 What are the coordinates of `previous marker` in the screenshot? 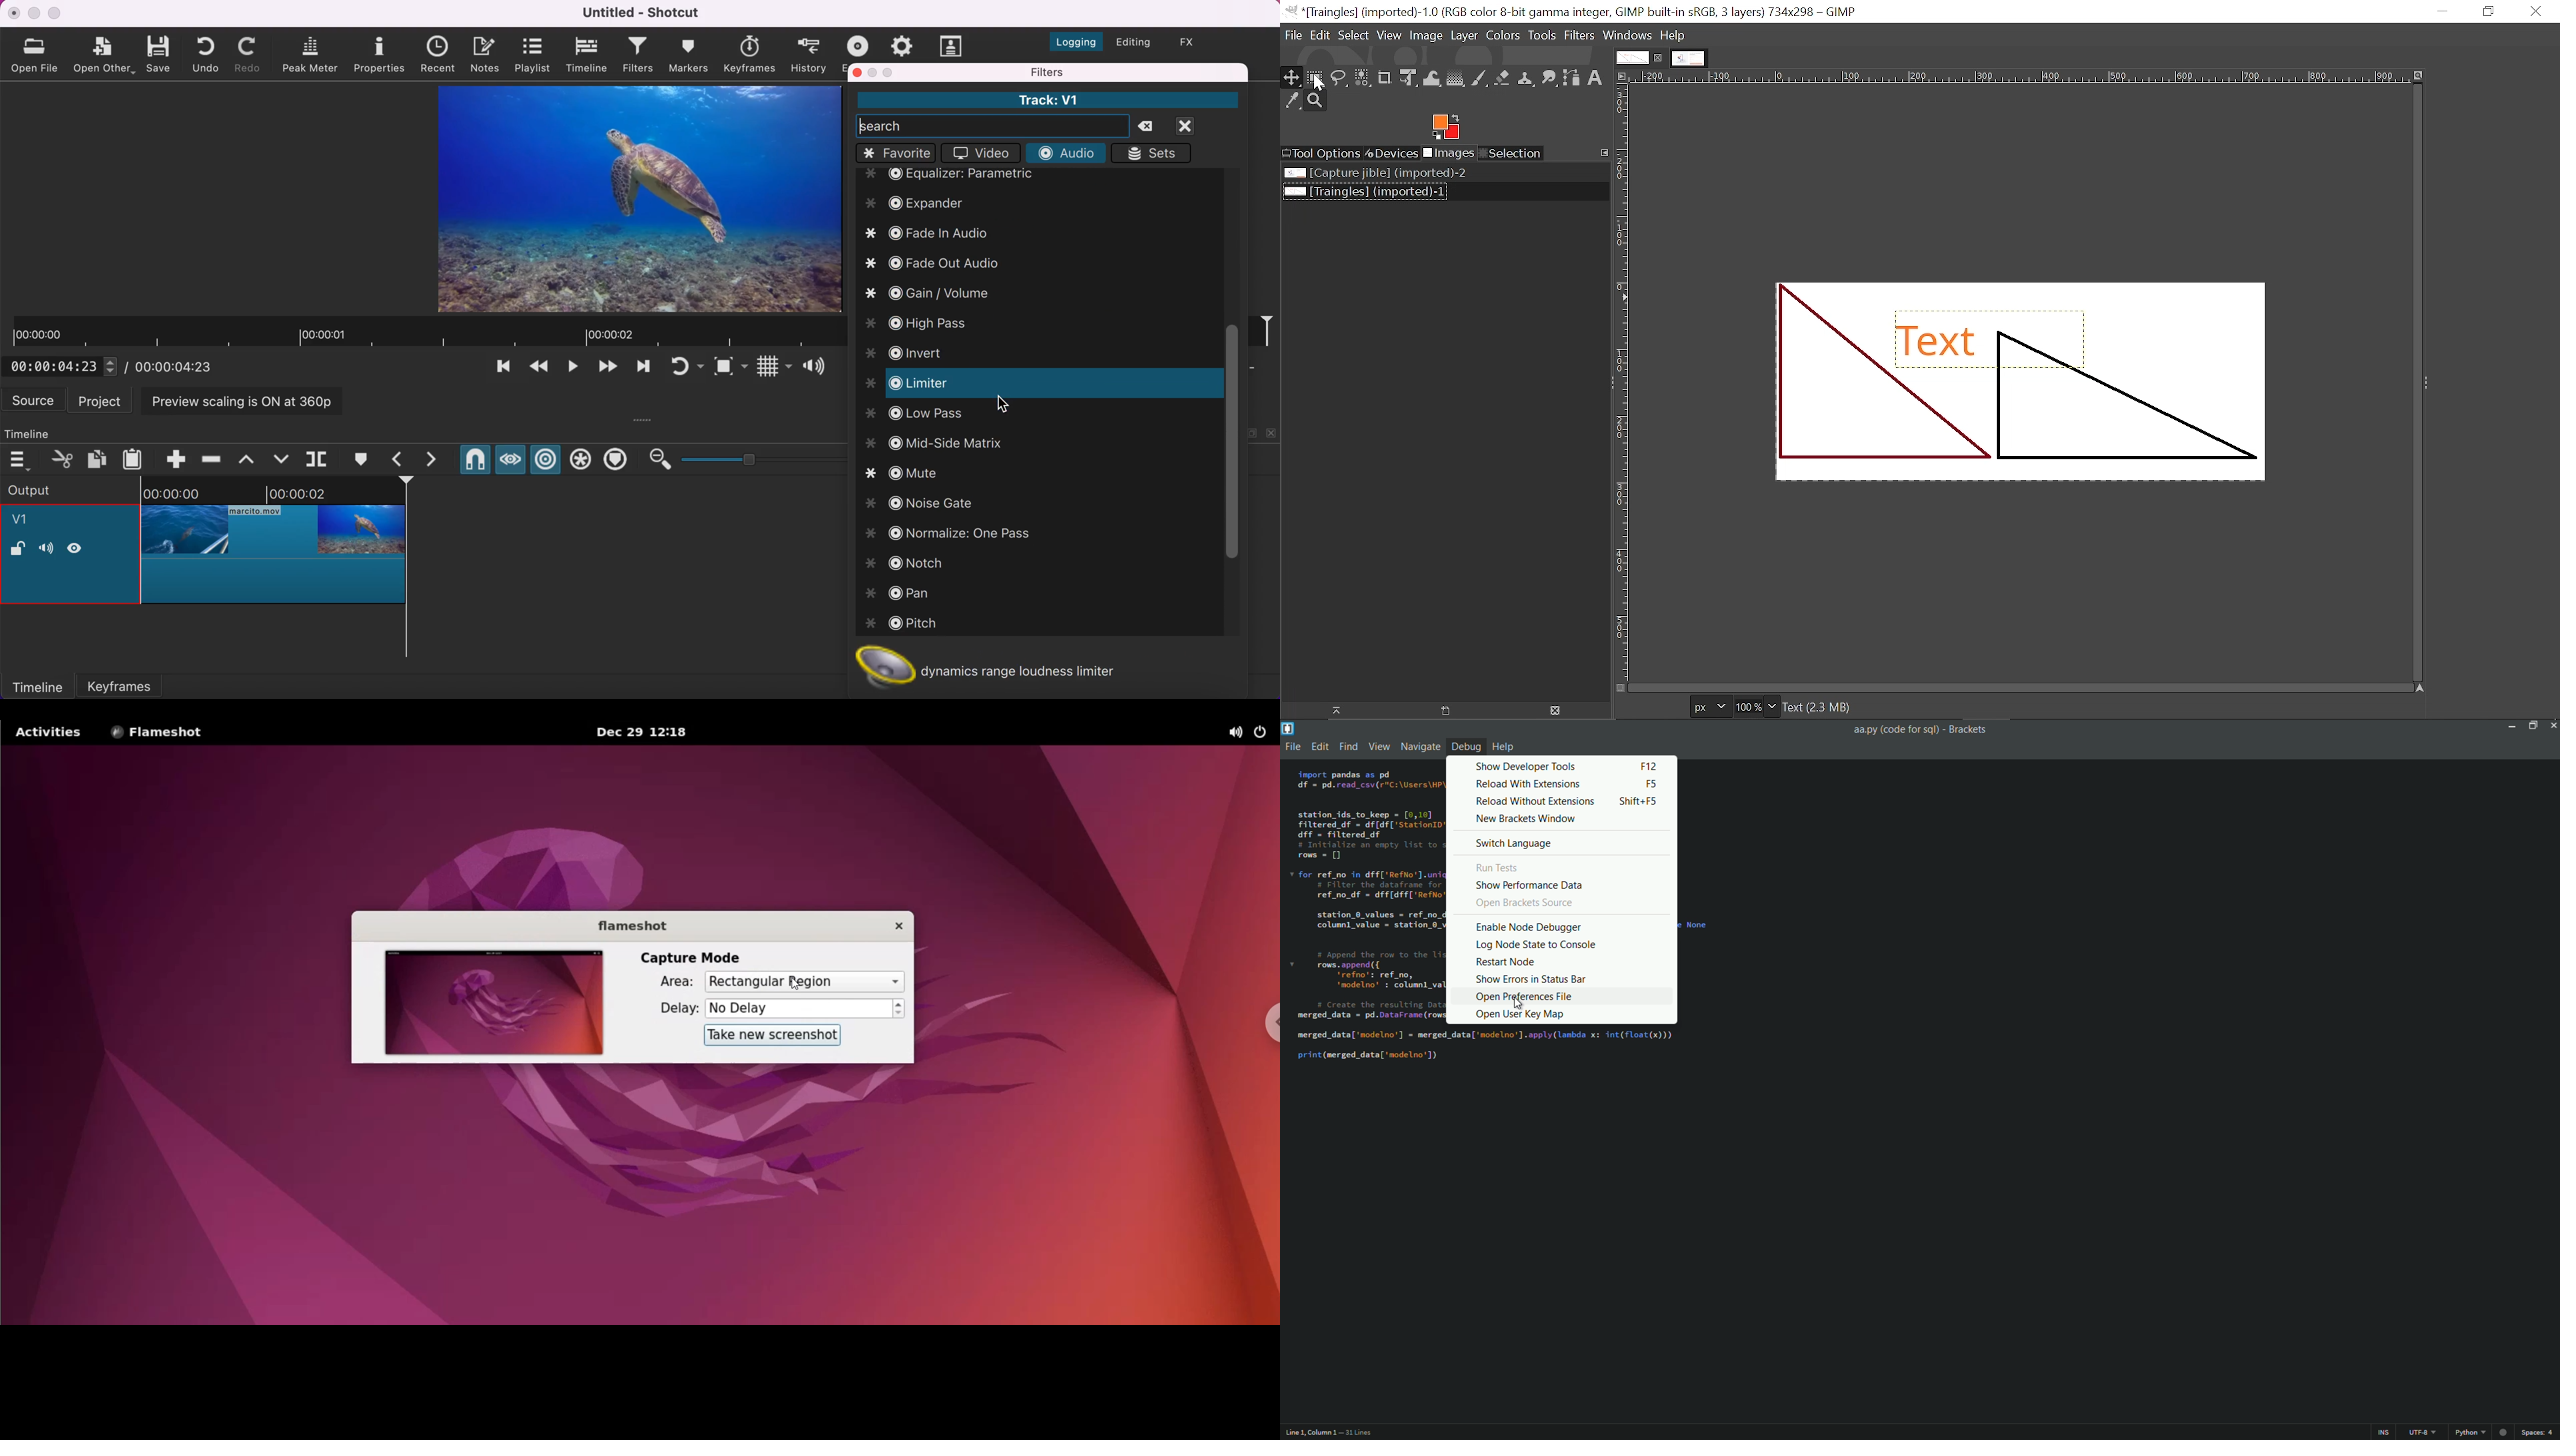 It's located at (400, 459).